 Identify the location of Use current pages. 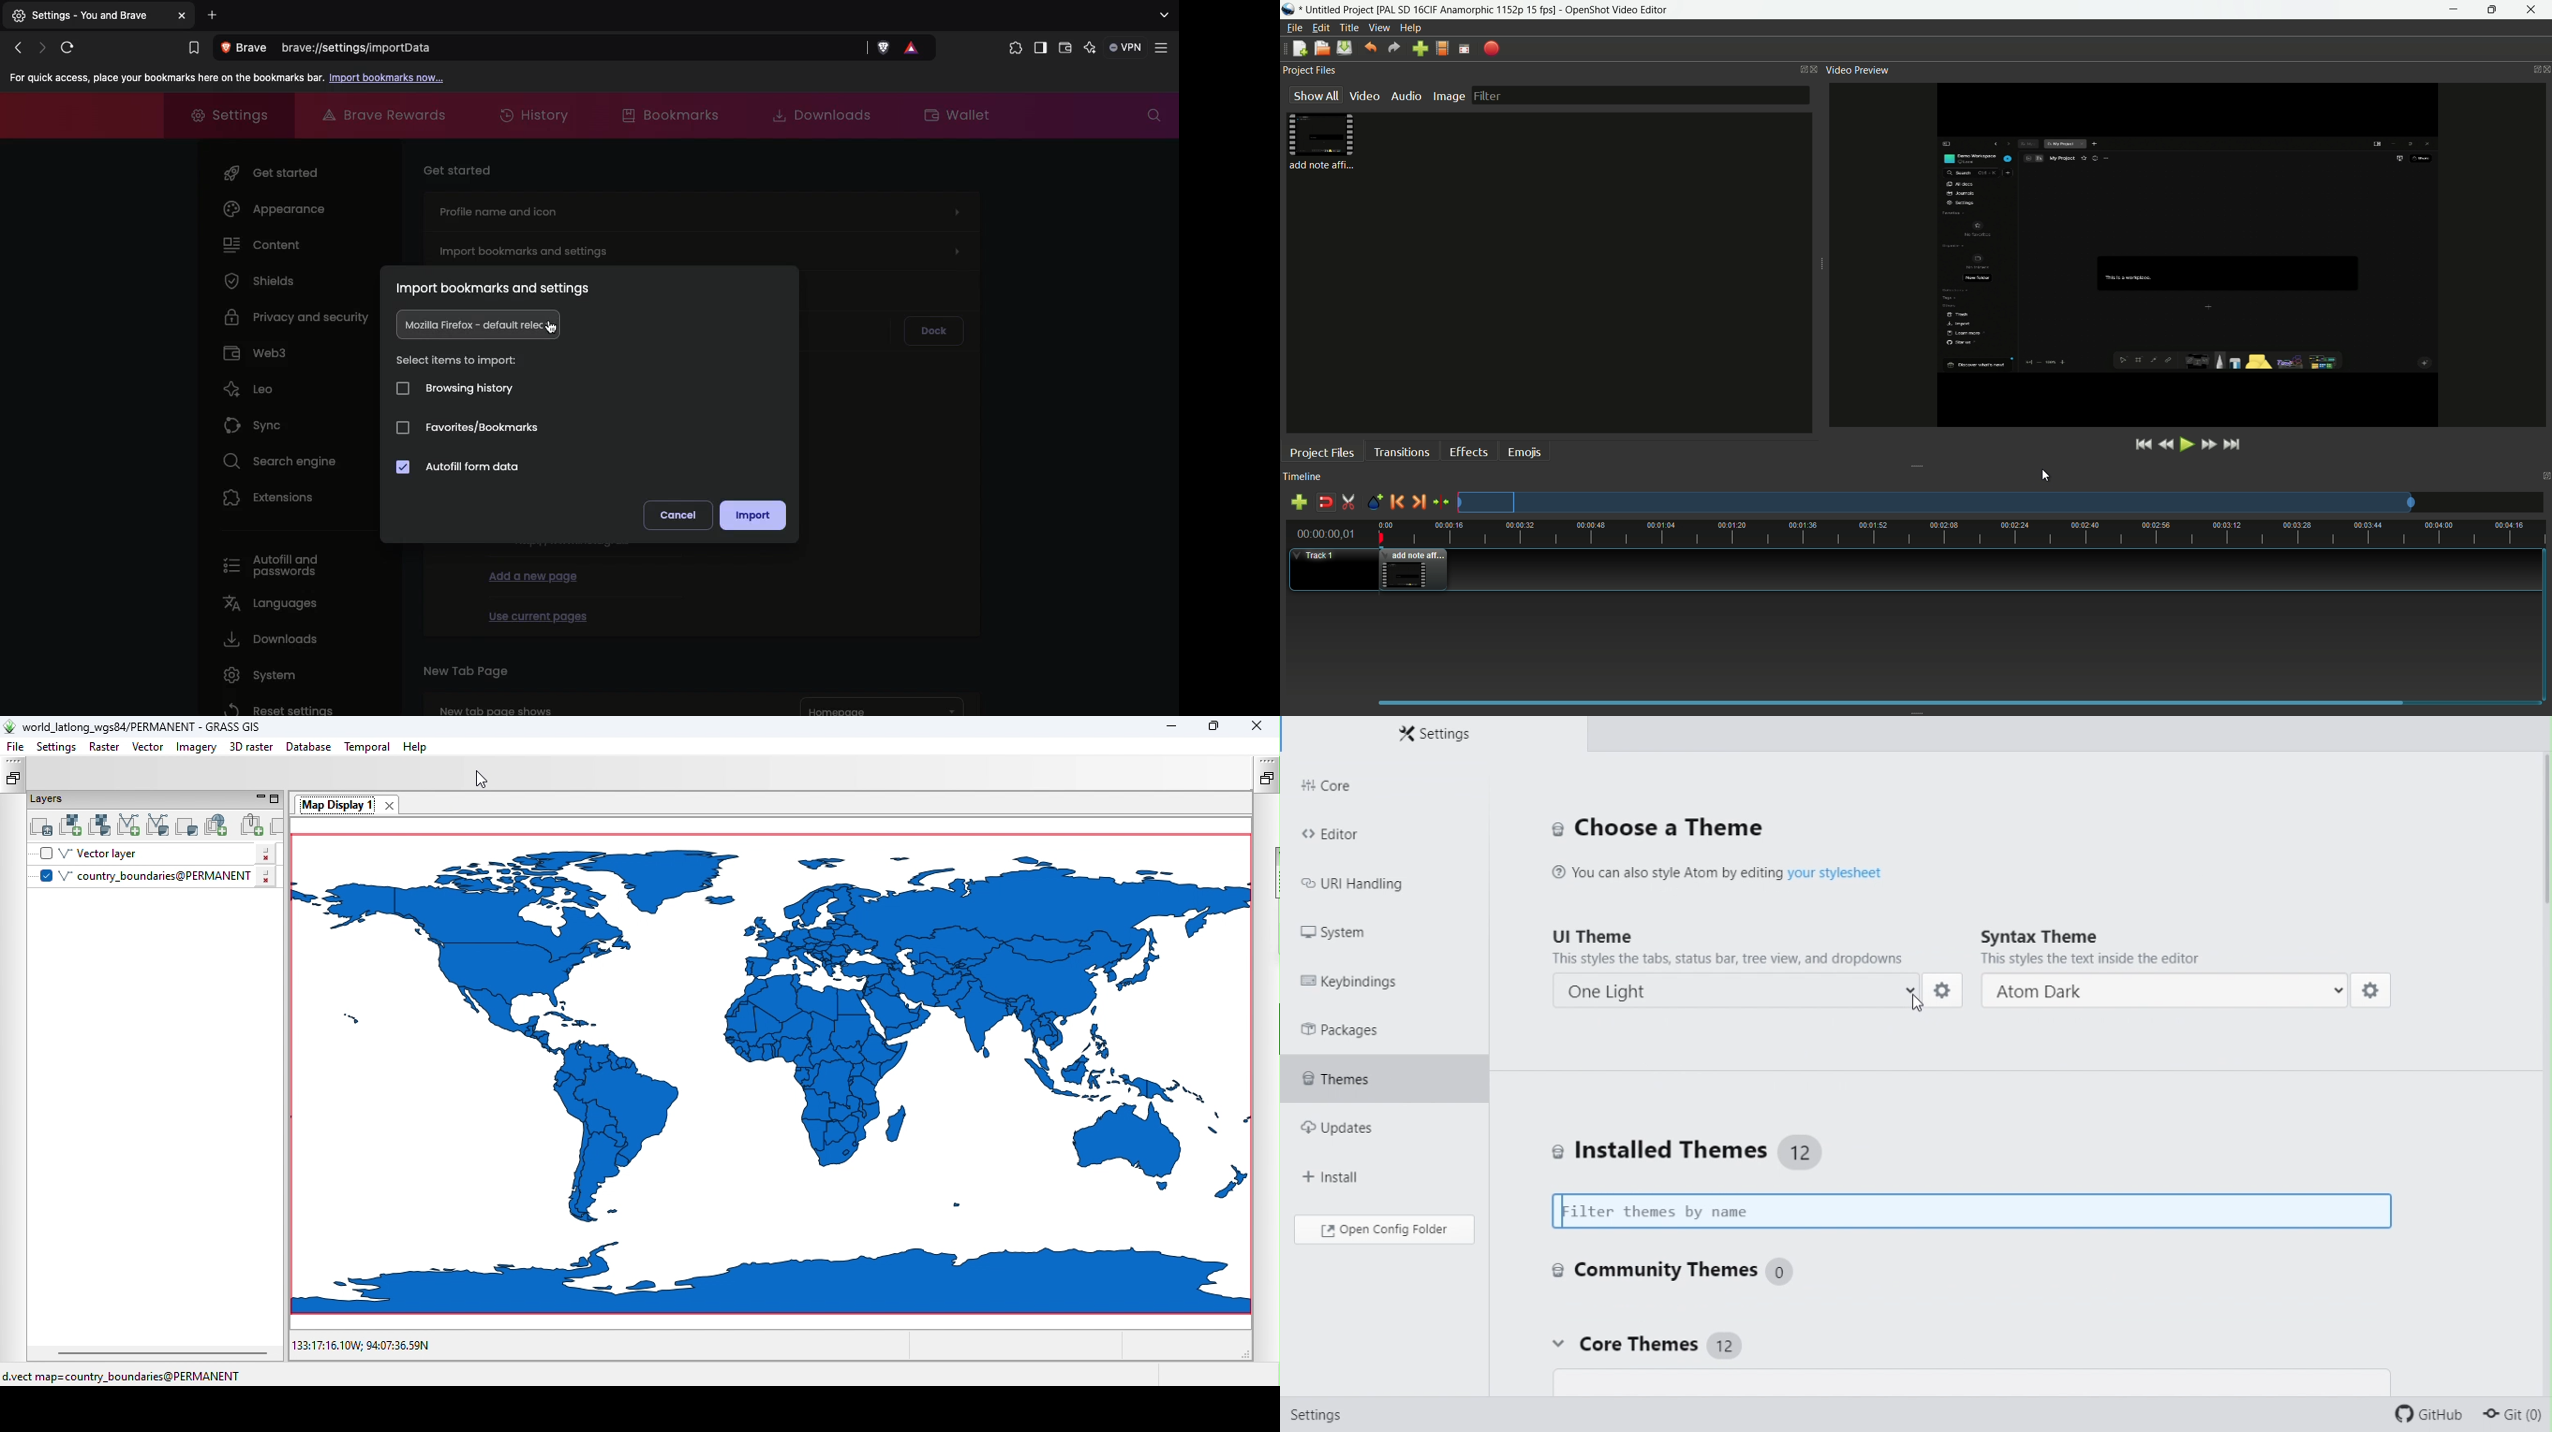
(537, 614).